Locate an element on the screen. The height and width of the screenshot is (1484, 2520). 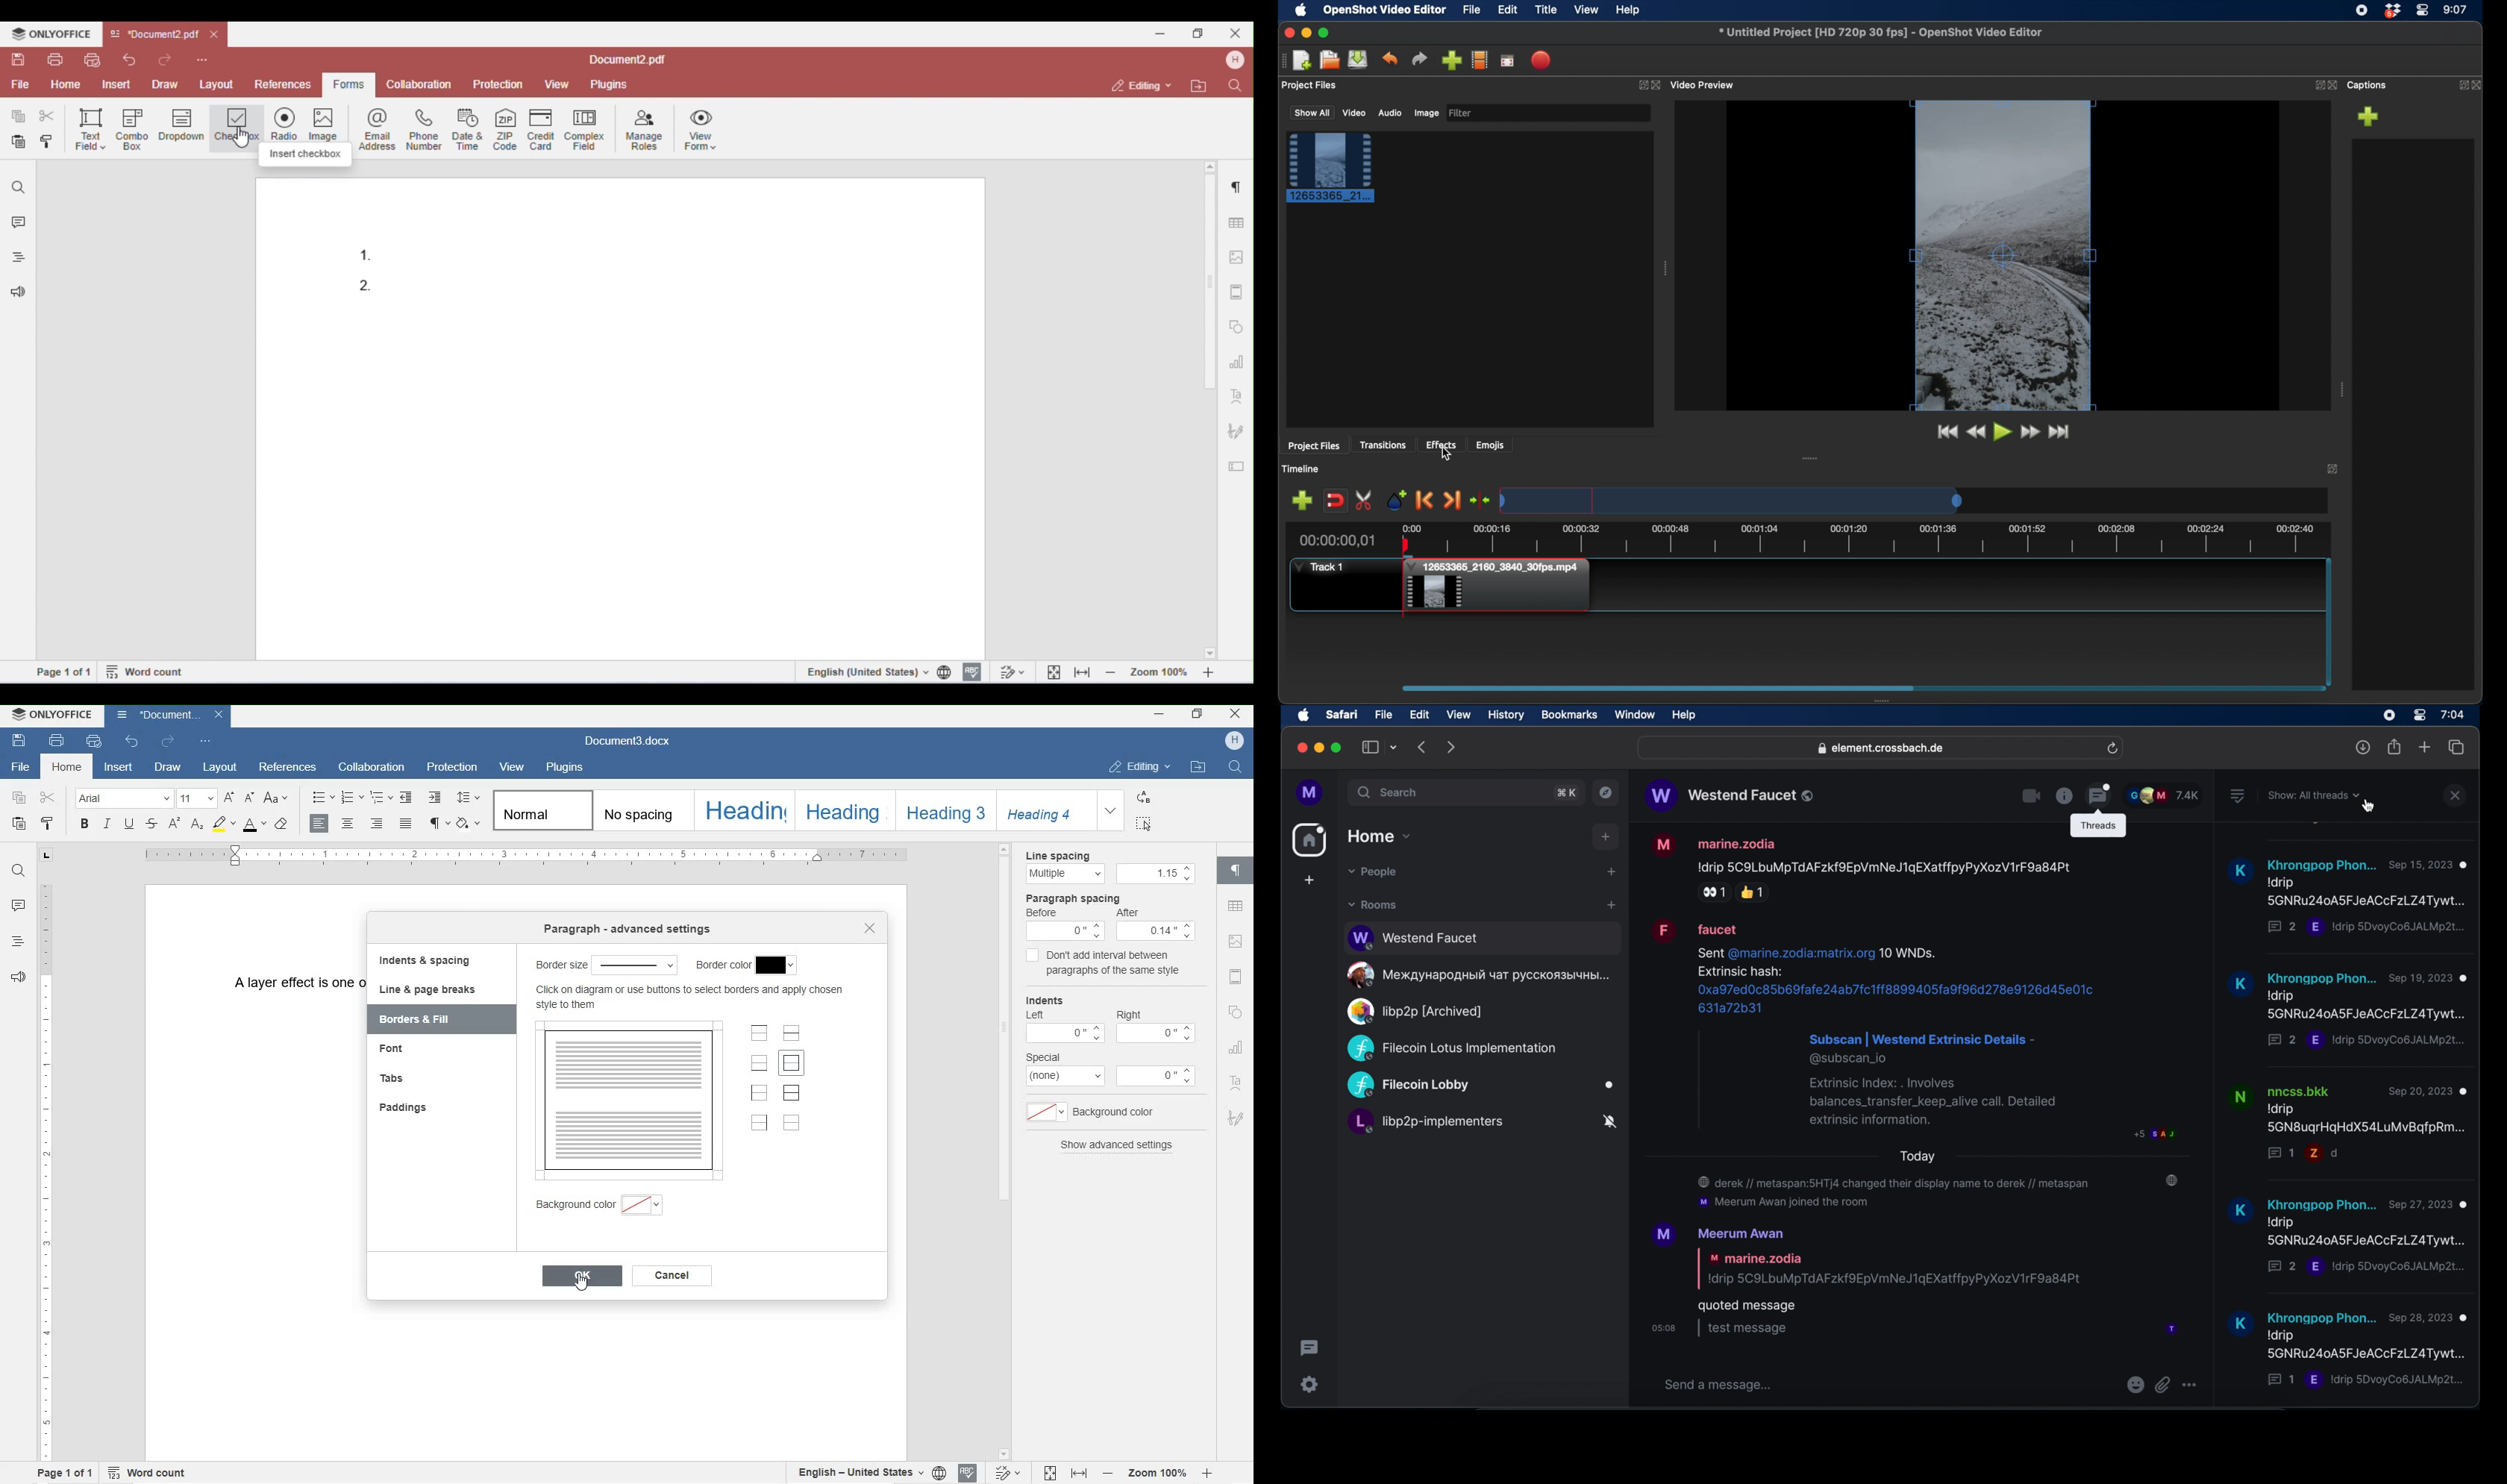
threads is located at coordinates (2098, 825).